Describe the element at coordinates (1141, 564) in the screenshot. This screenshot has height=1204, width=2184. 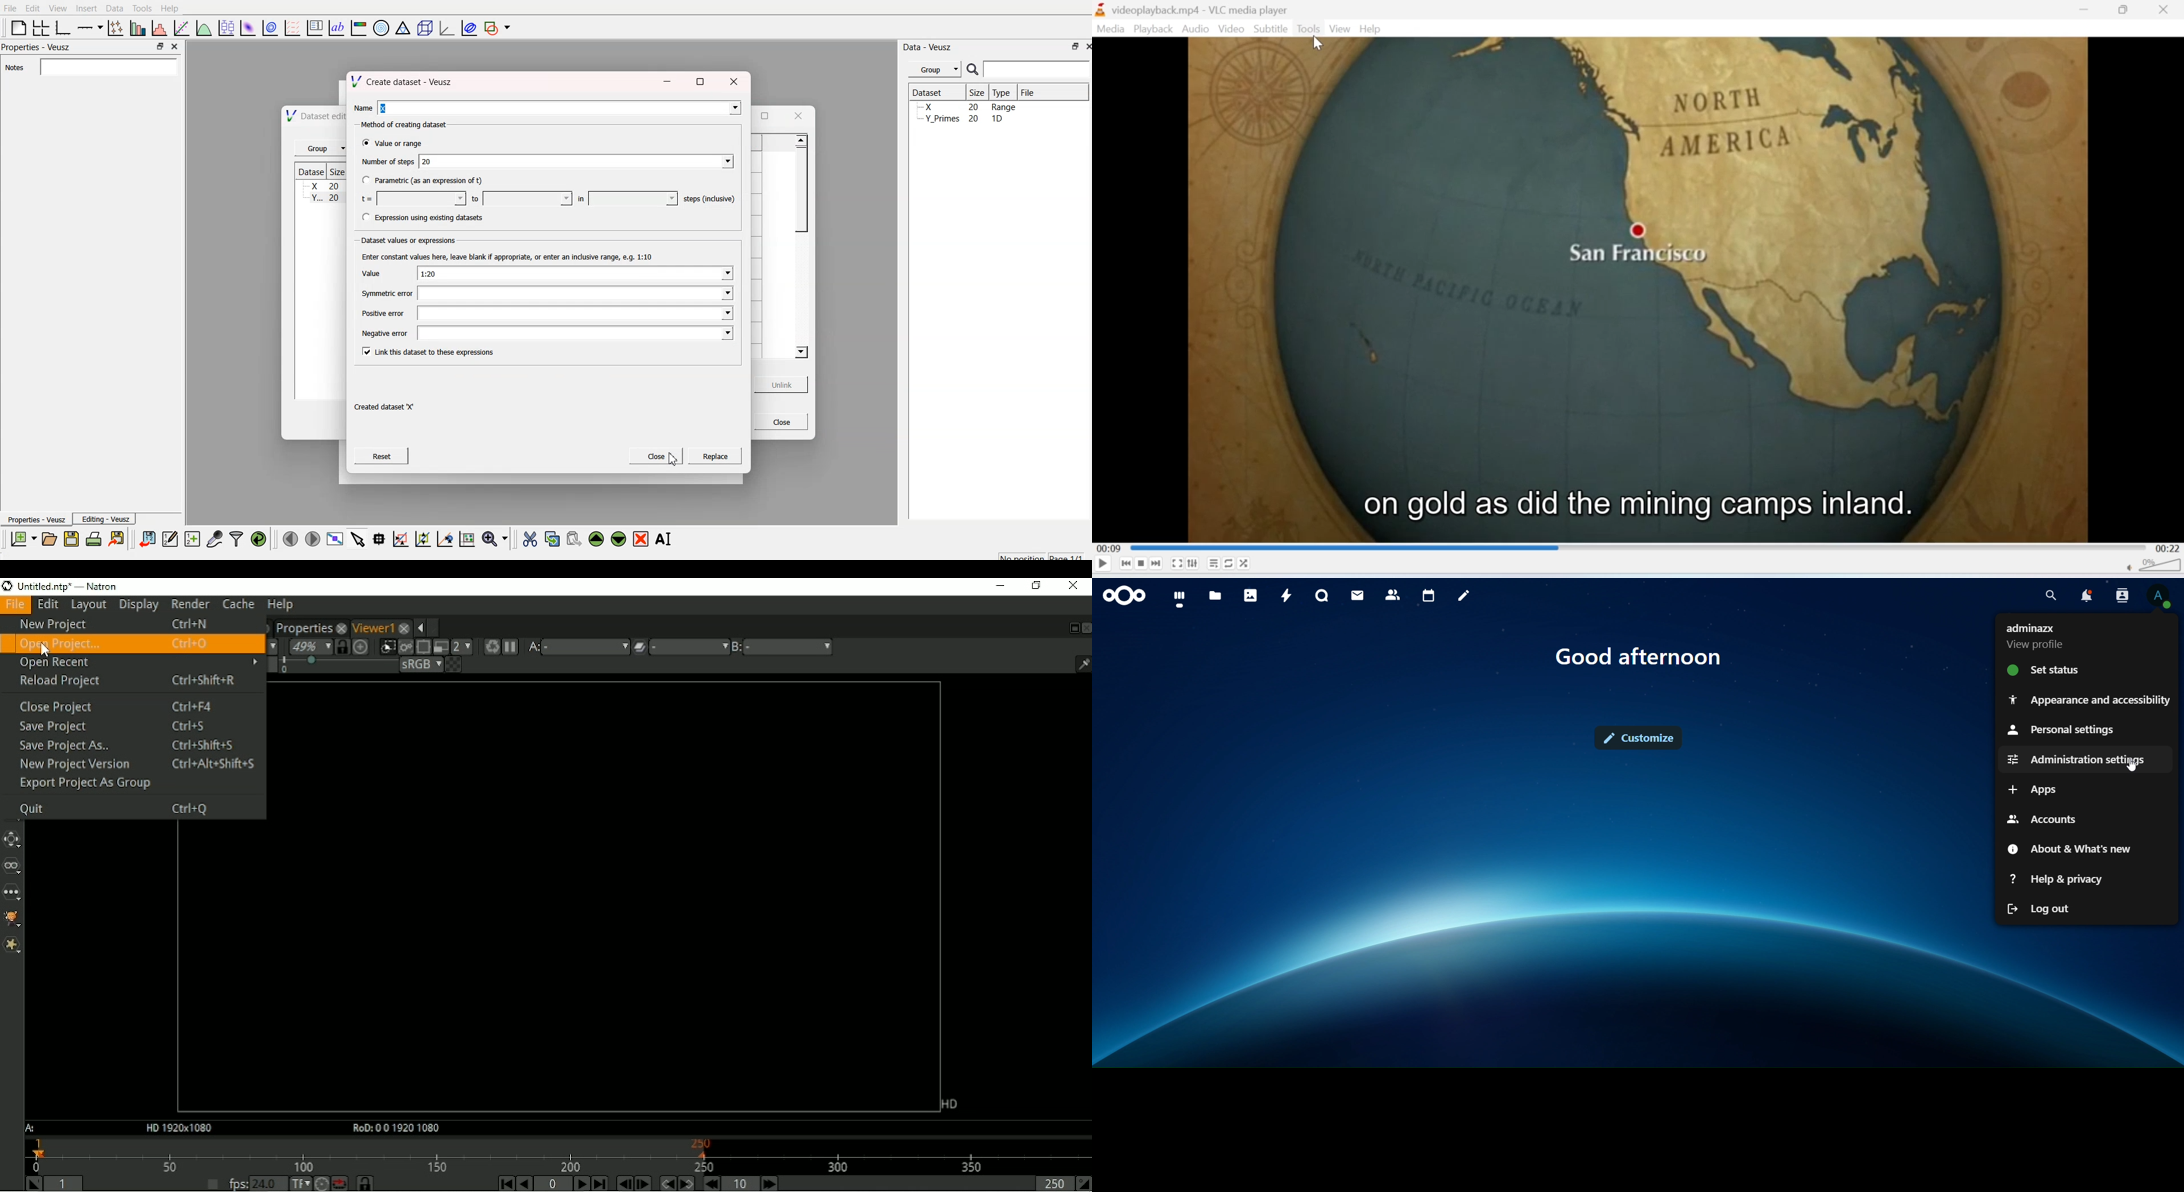
I see `Stop` at that location.